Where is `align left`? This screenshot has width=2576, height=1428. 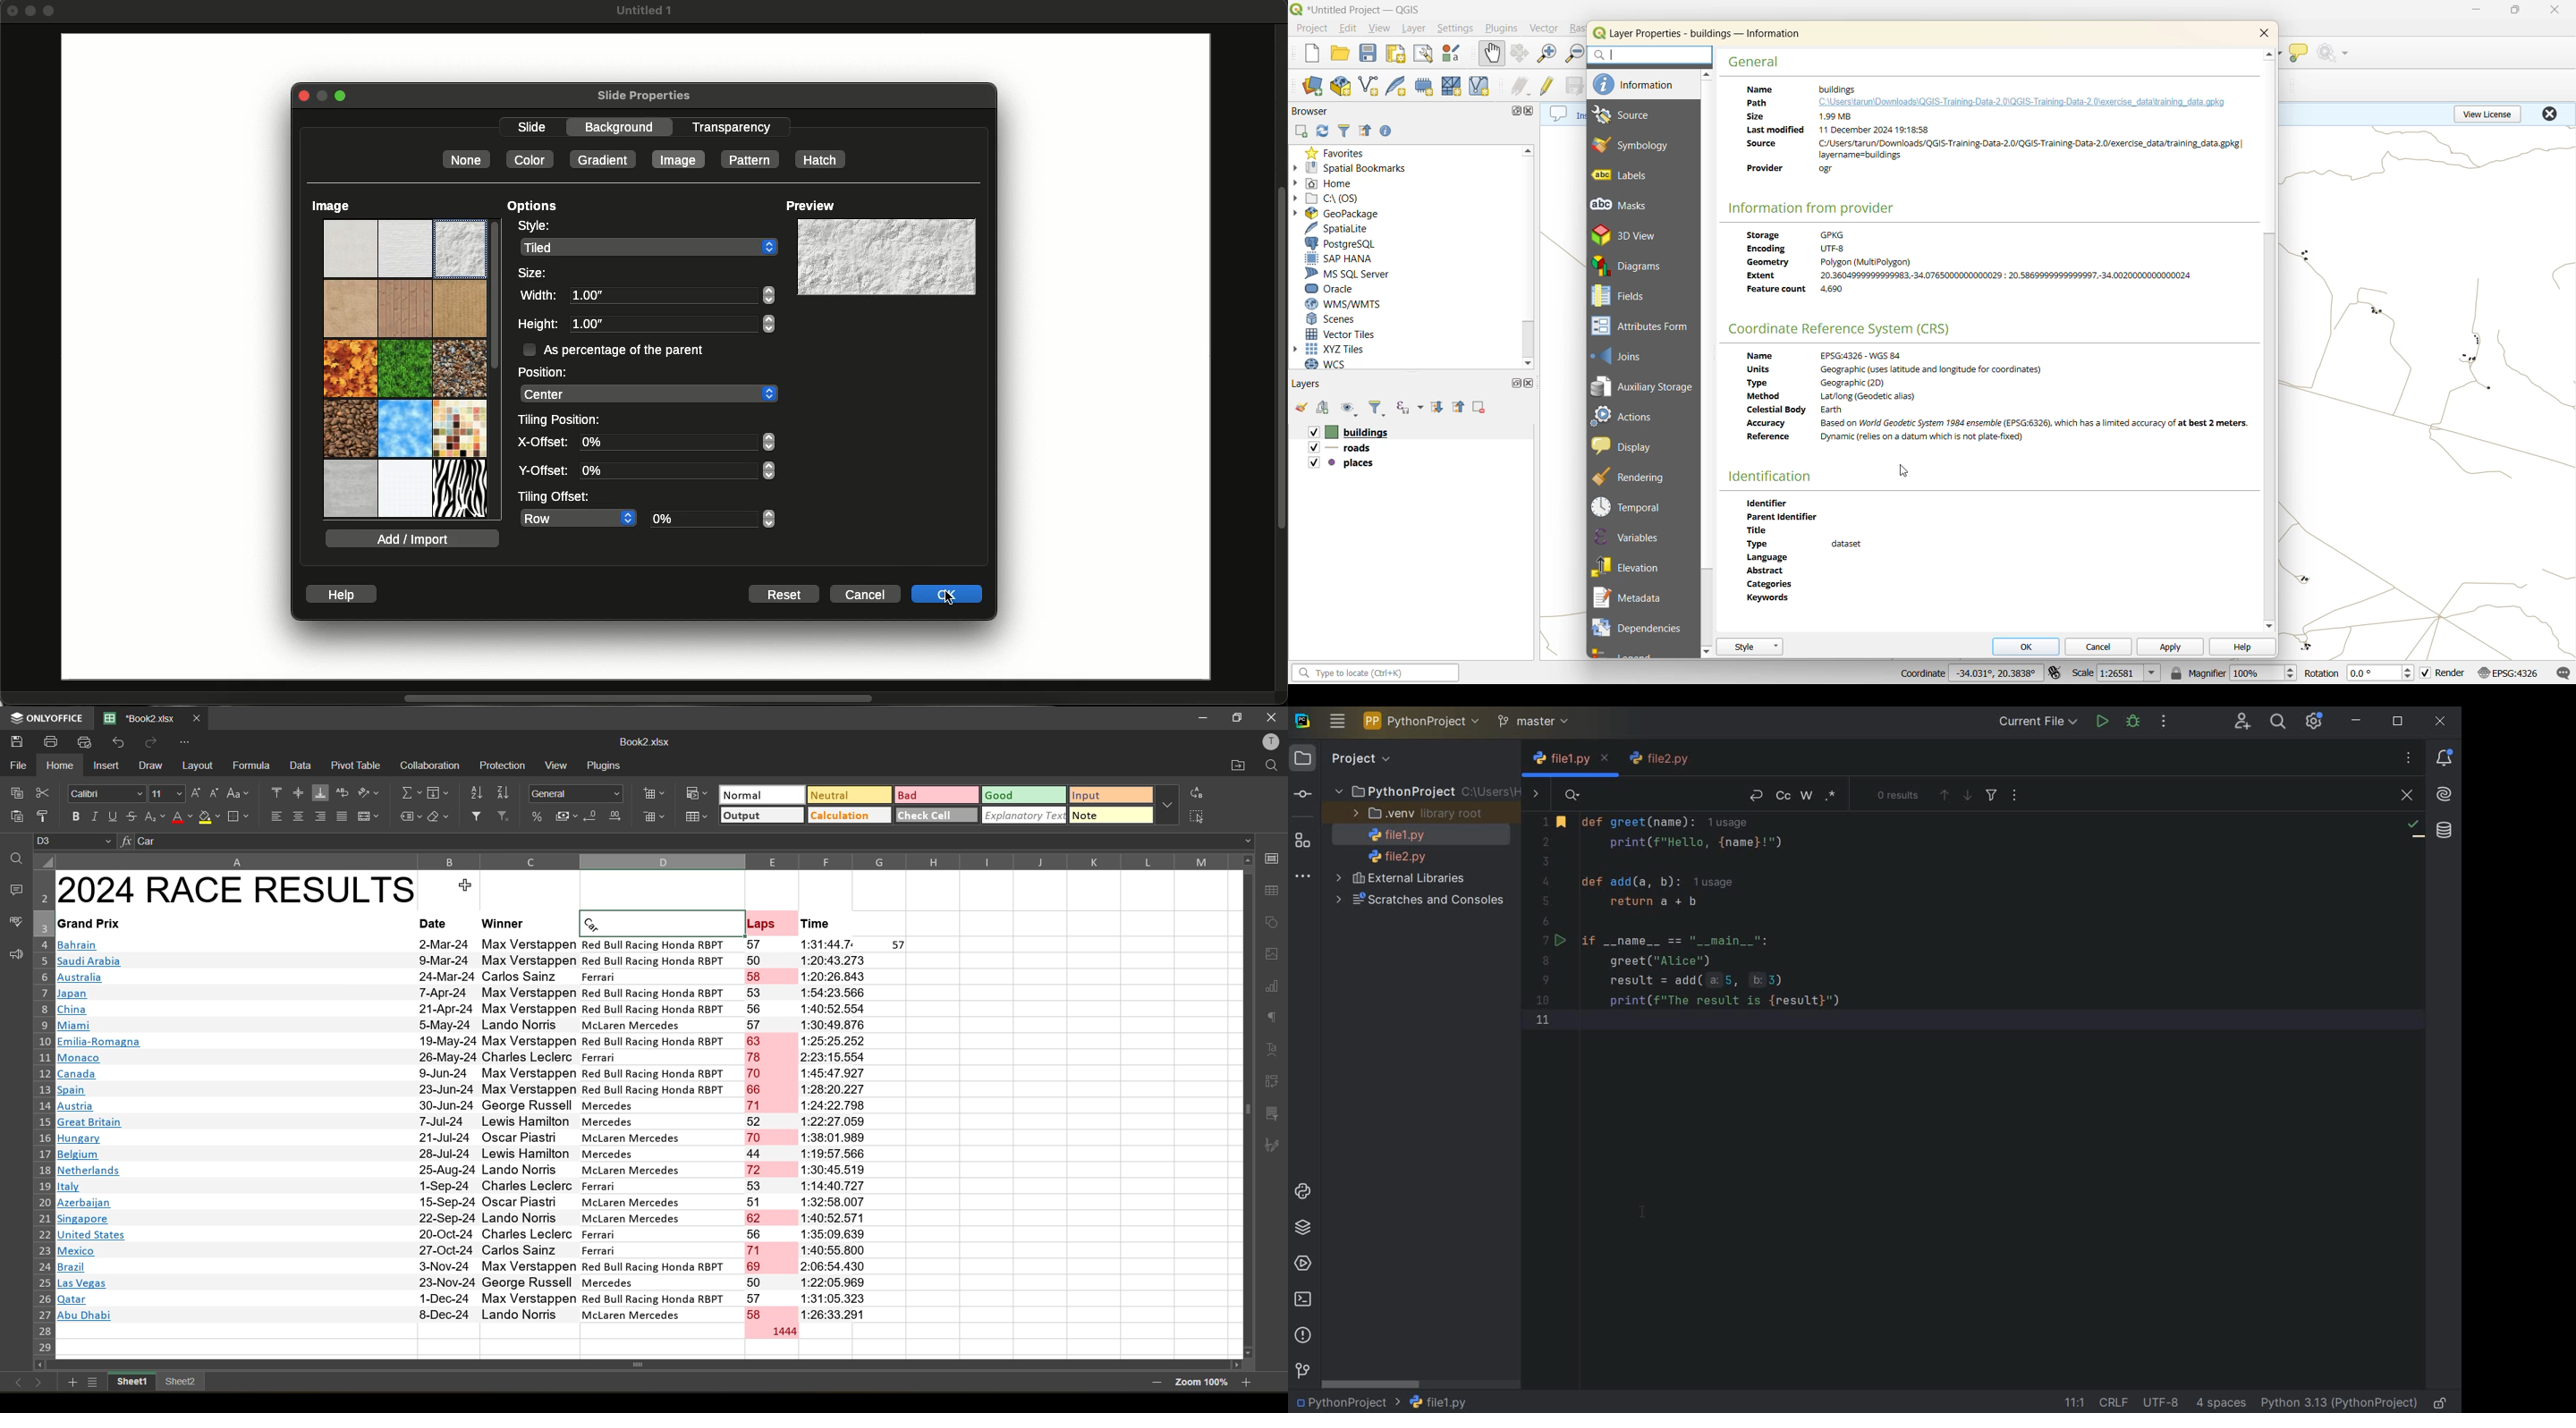
align left is located at coordinates (276, 816).